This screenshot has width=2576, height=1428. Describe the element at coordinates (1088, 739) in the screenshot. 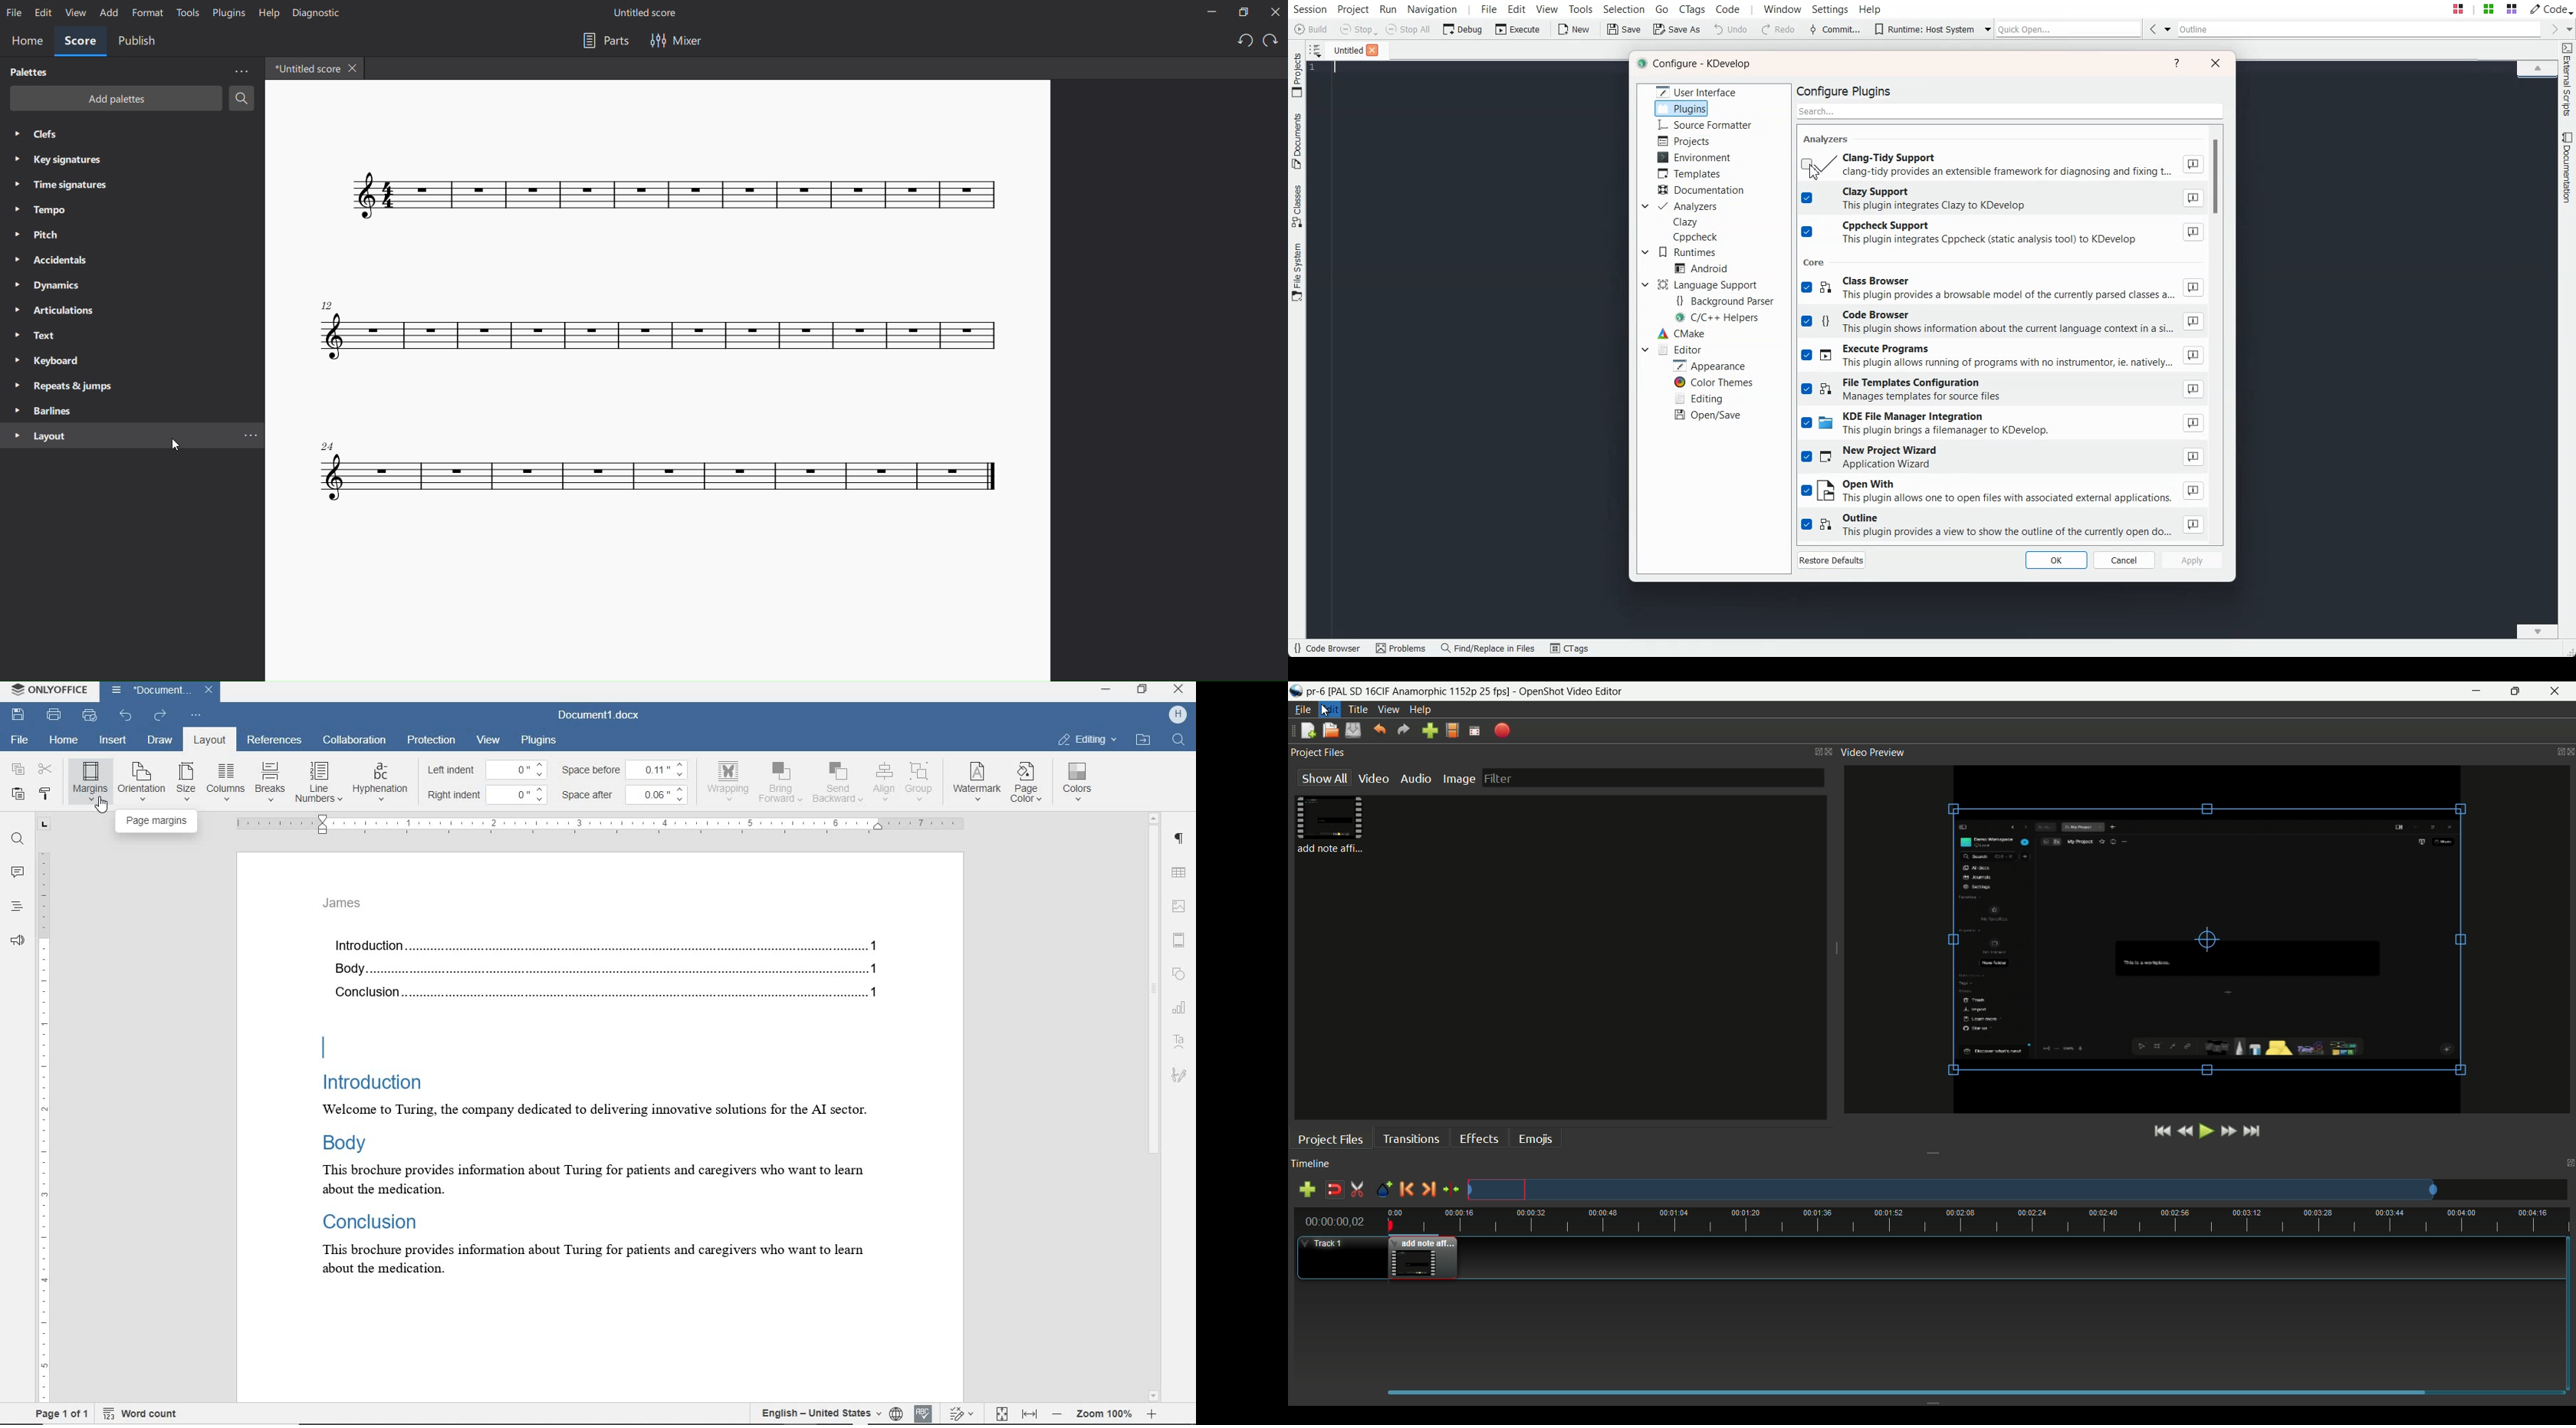

I see `EDITING` at that location.